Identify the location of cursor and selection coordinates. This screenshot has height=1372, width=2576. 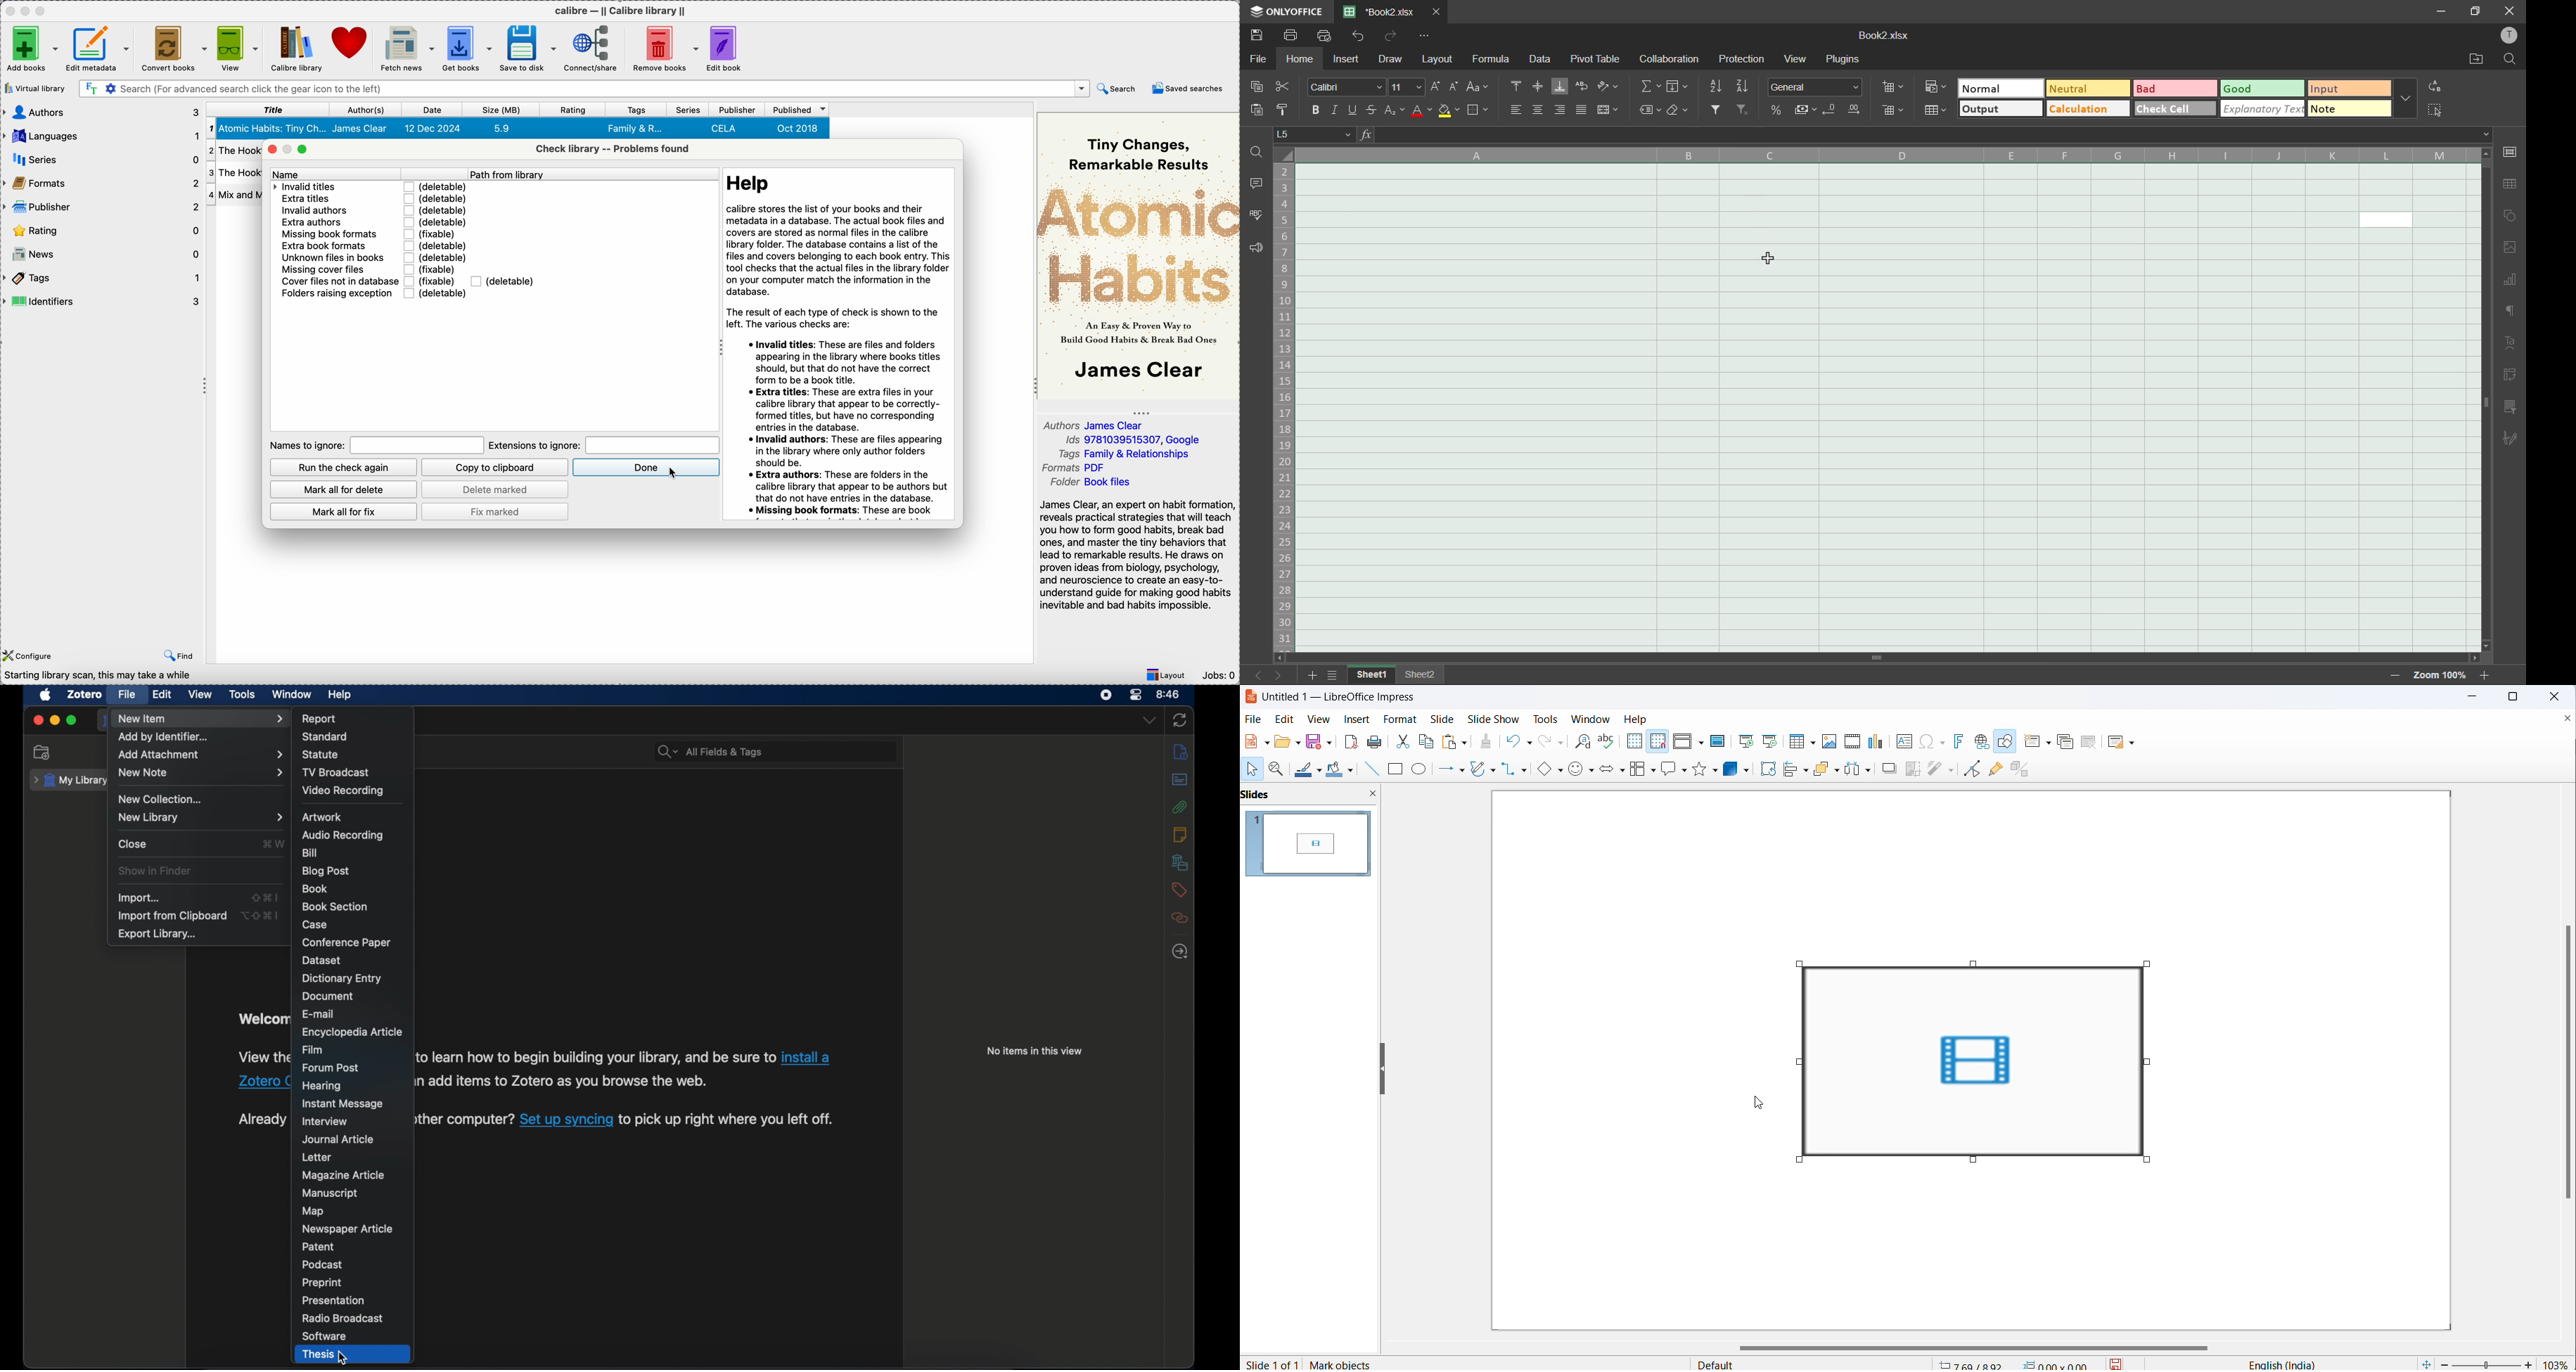
(2016, 1362).